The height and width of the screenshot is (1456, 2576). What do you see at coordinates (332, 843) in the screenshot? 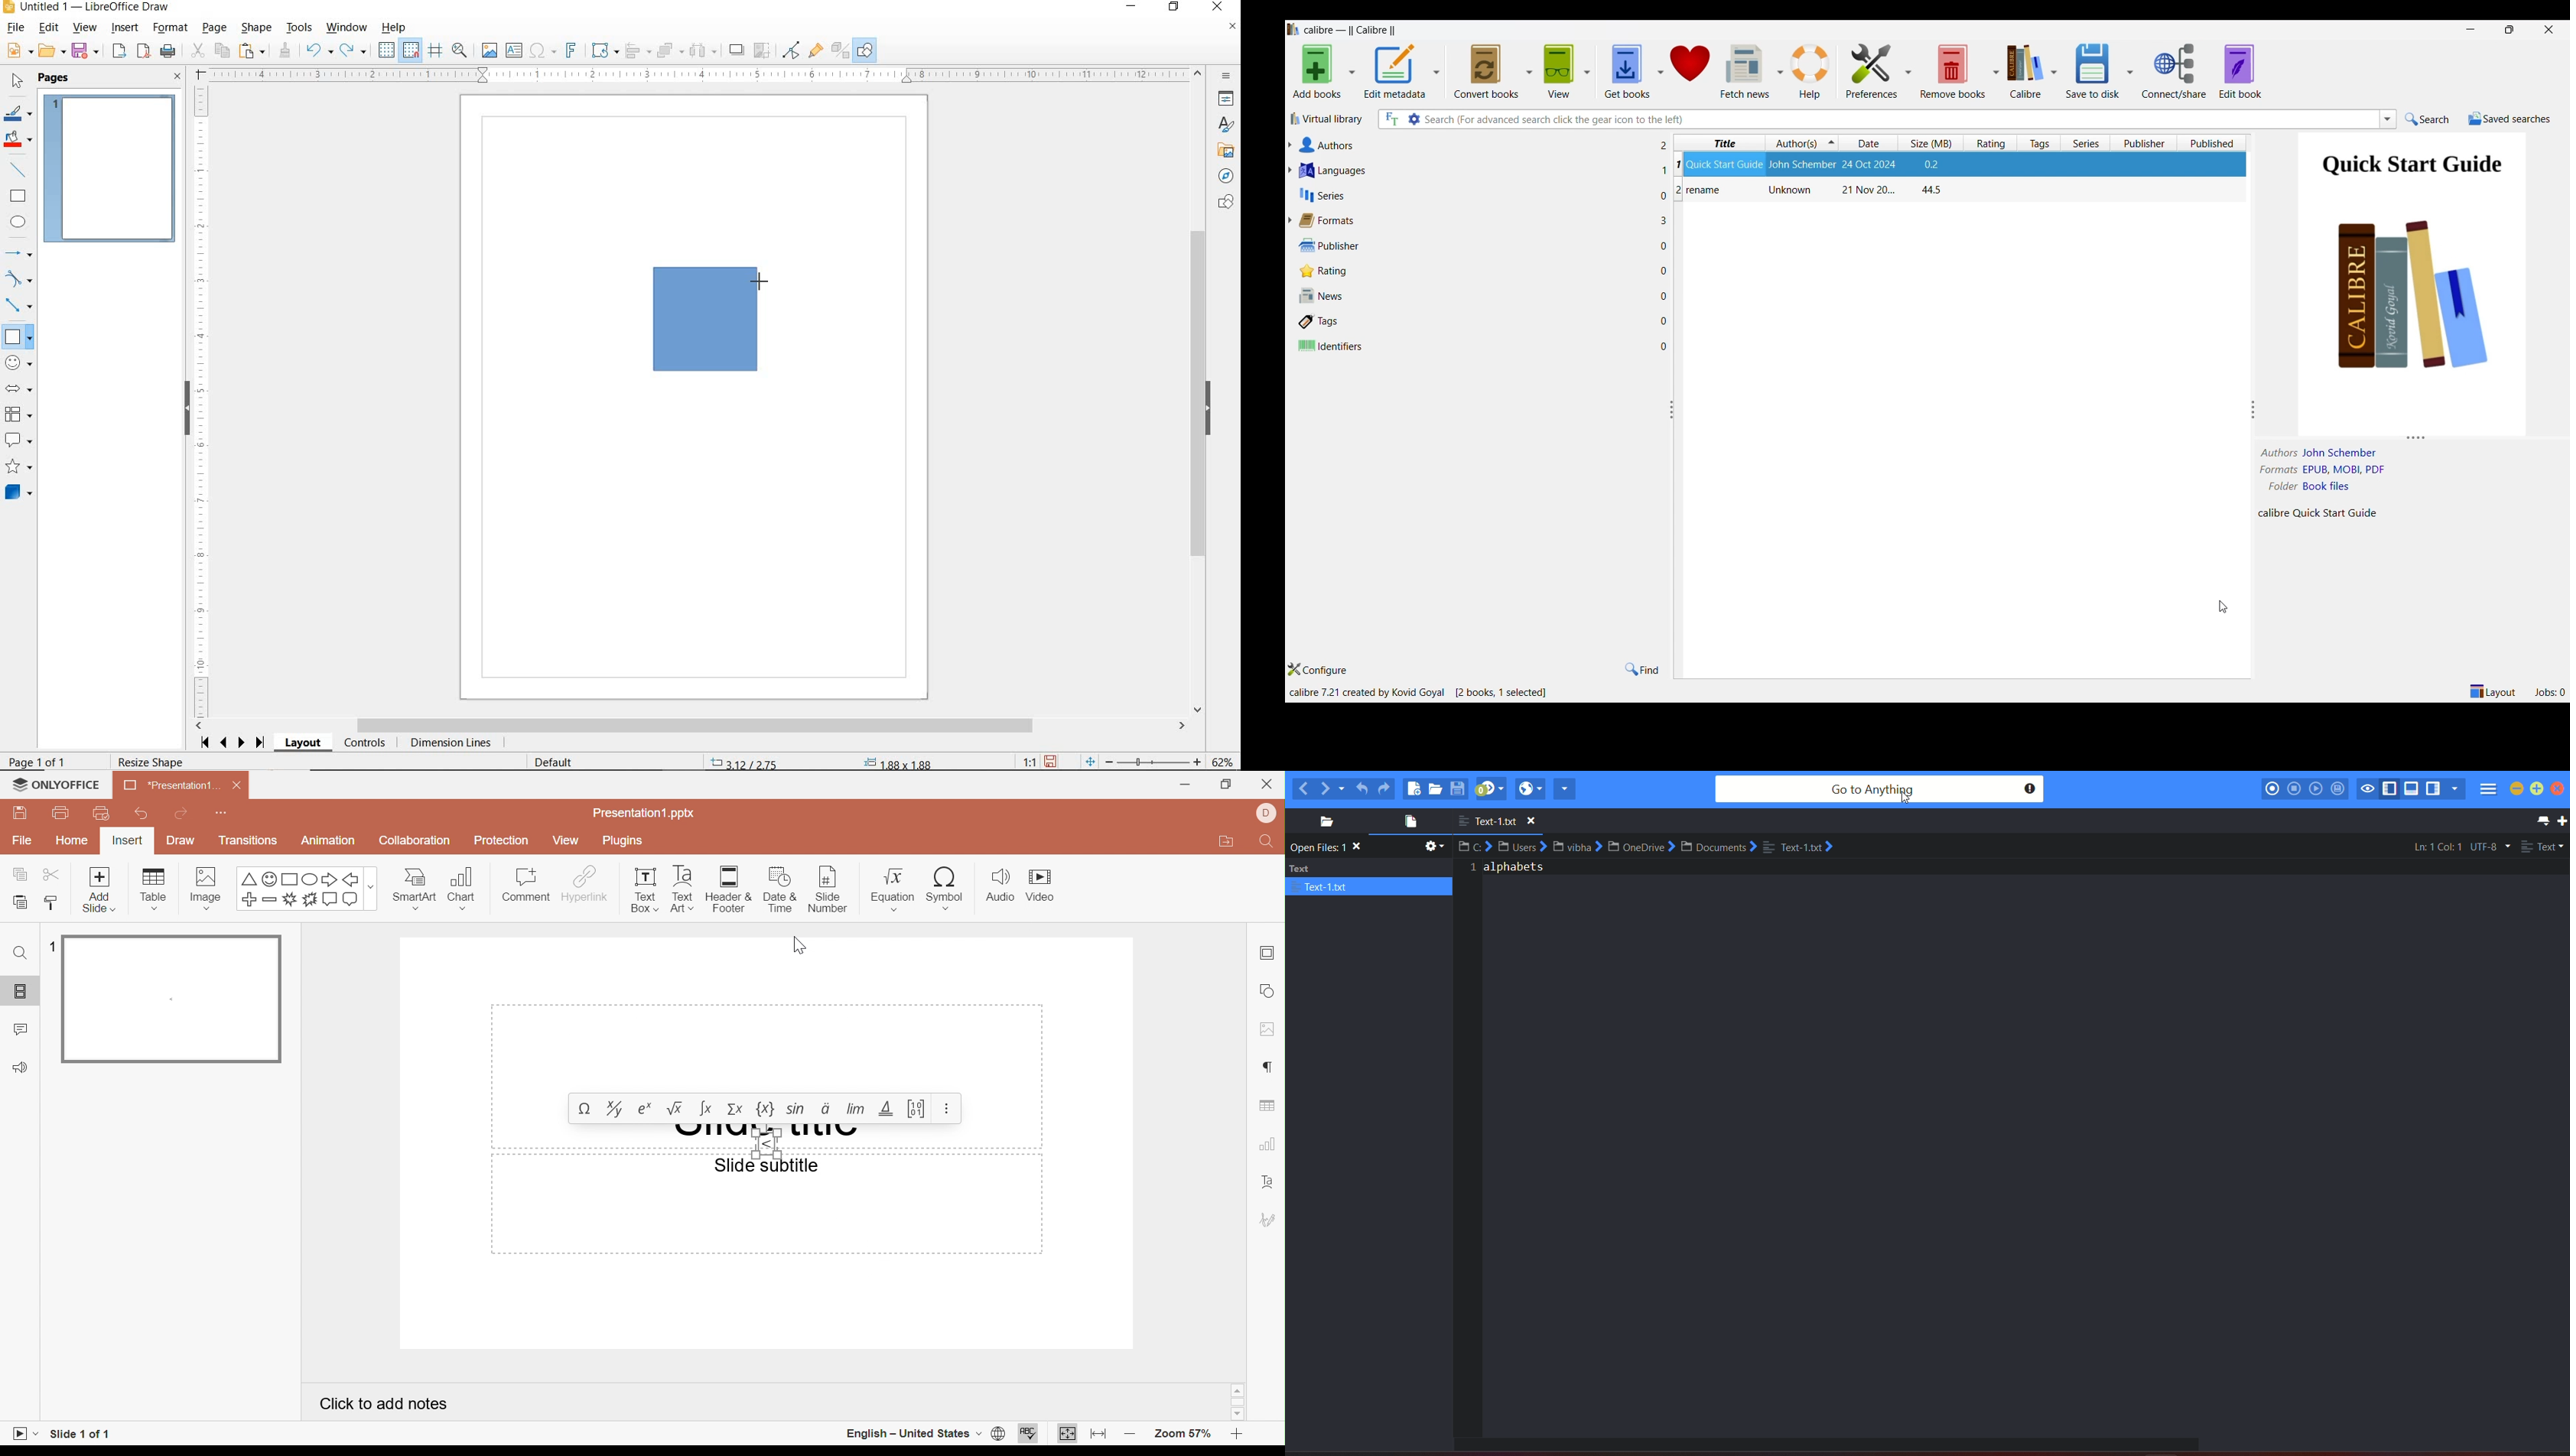
I see `Animation` at bounding box center [332, 843].